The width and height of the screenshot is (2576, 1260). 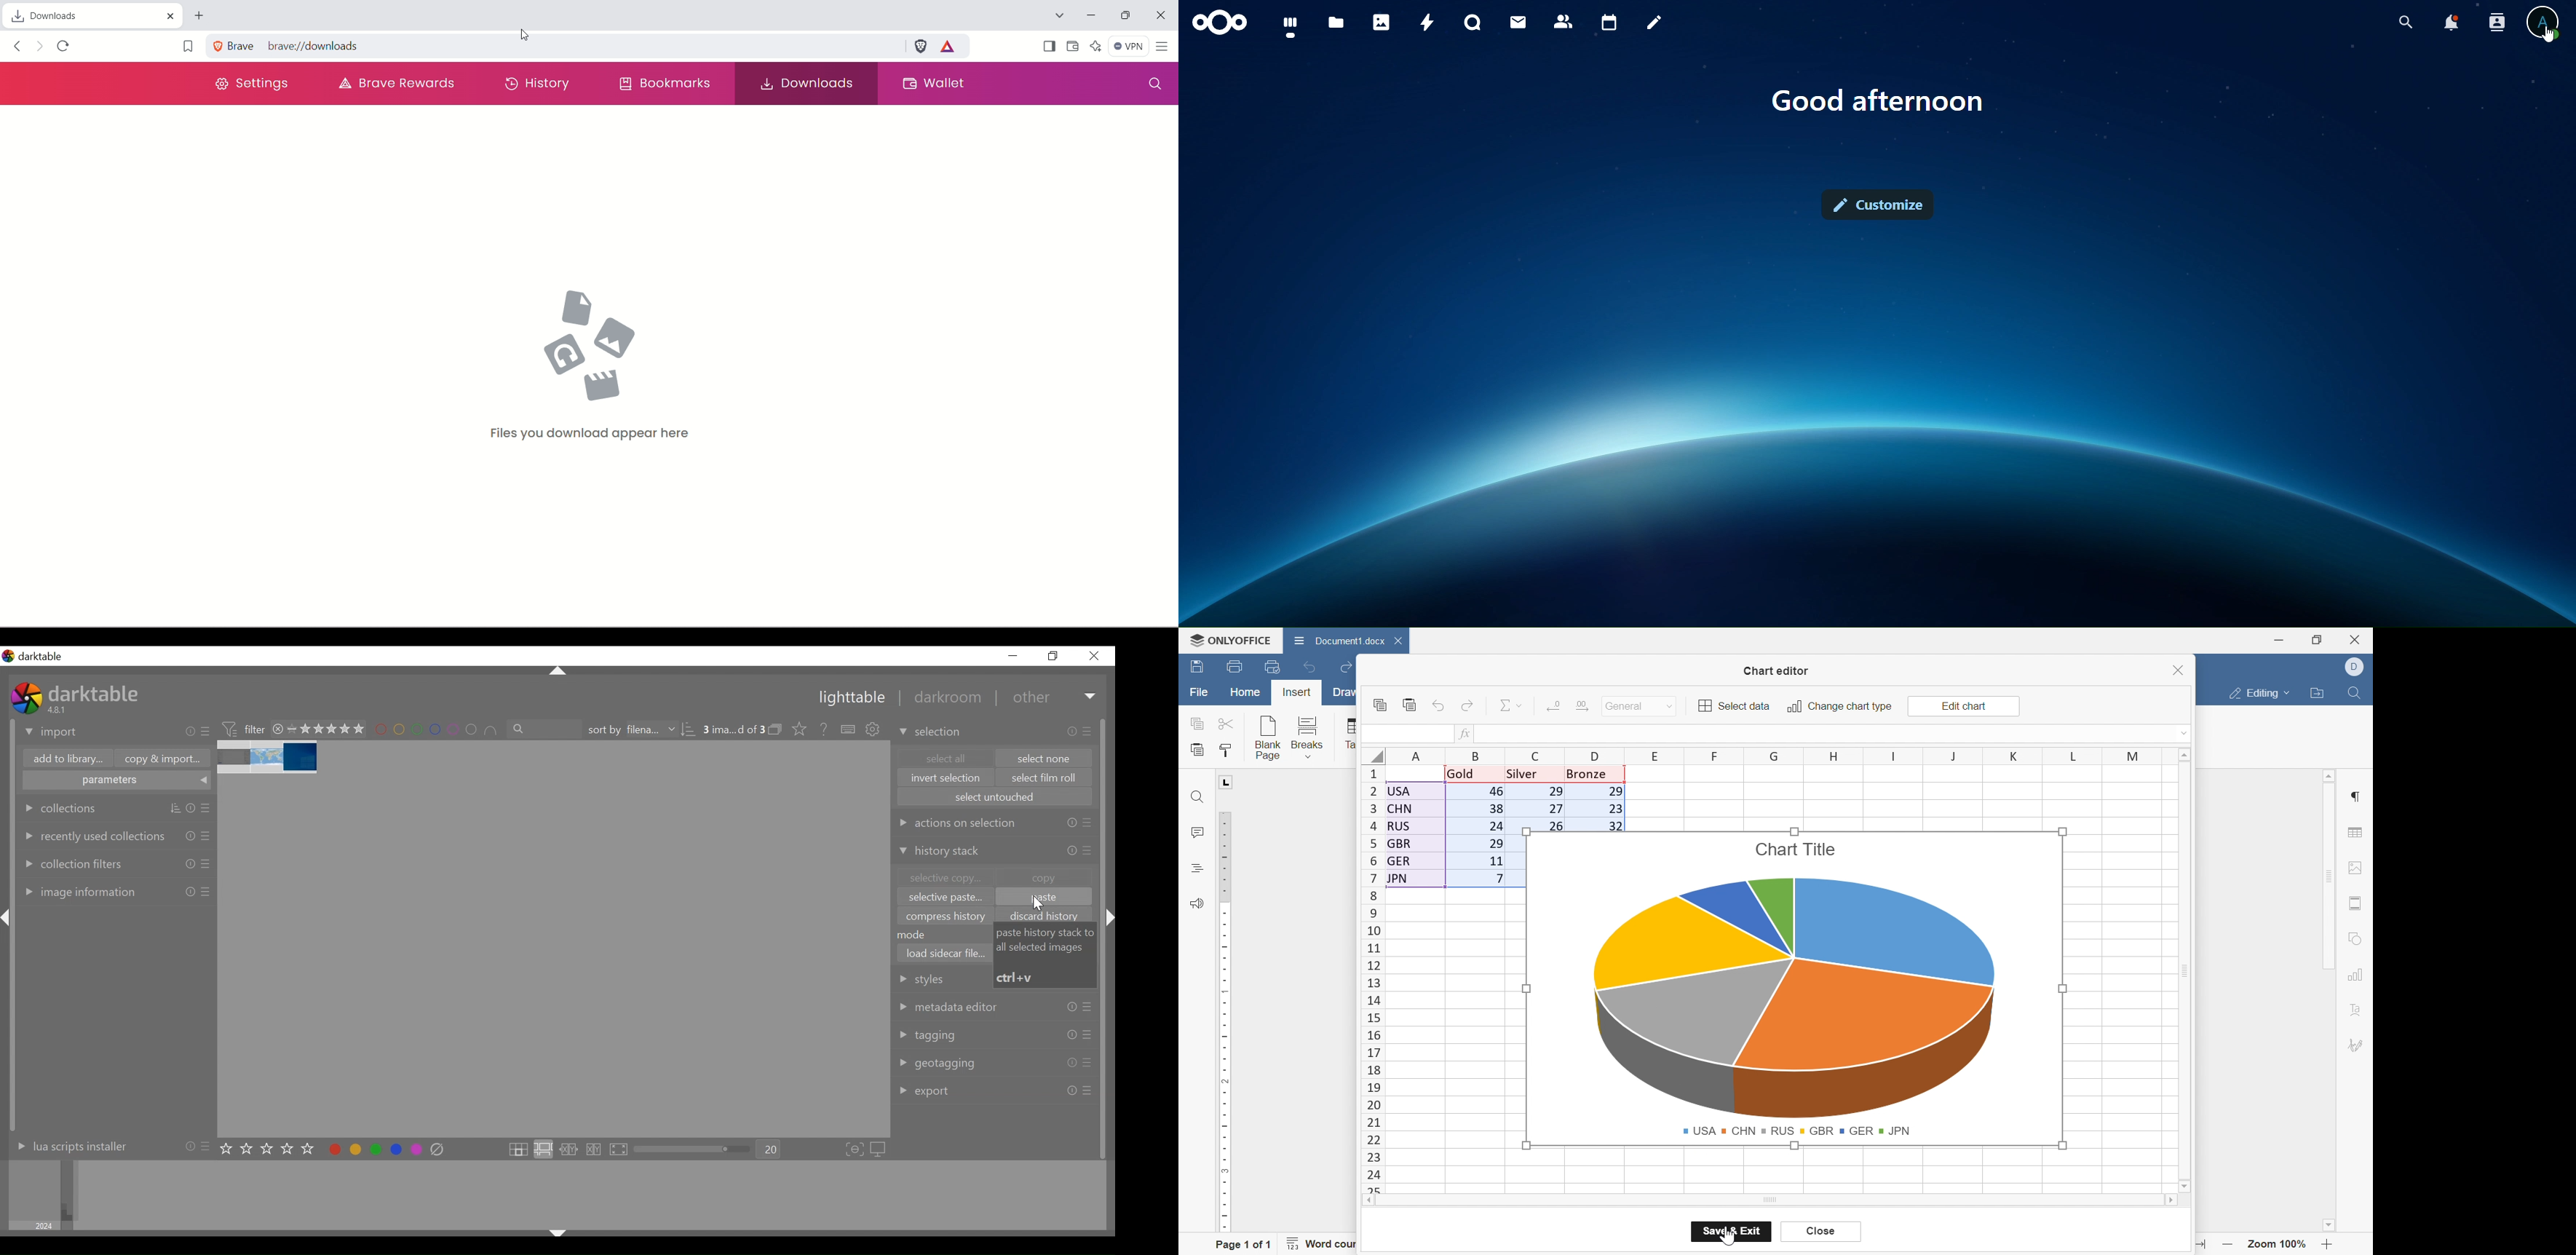 What do you see at coordinates (1017, 977) in the screenshot?
I see `ctrl+v` at bounding box center [1017, 977].